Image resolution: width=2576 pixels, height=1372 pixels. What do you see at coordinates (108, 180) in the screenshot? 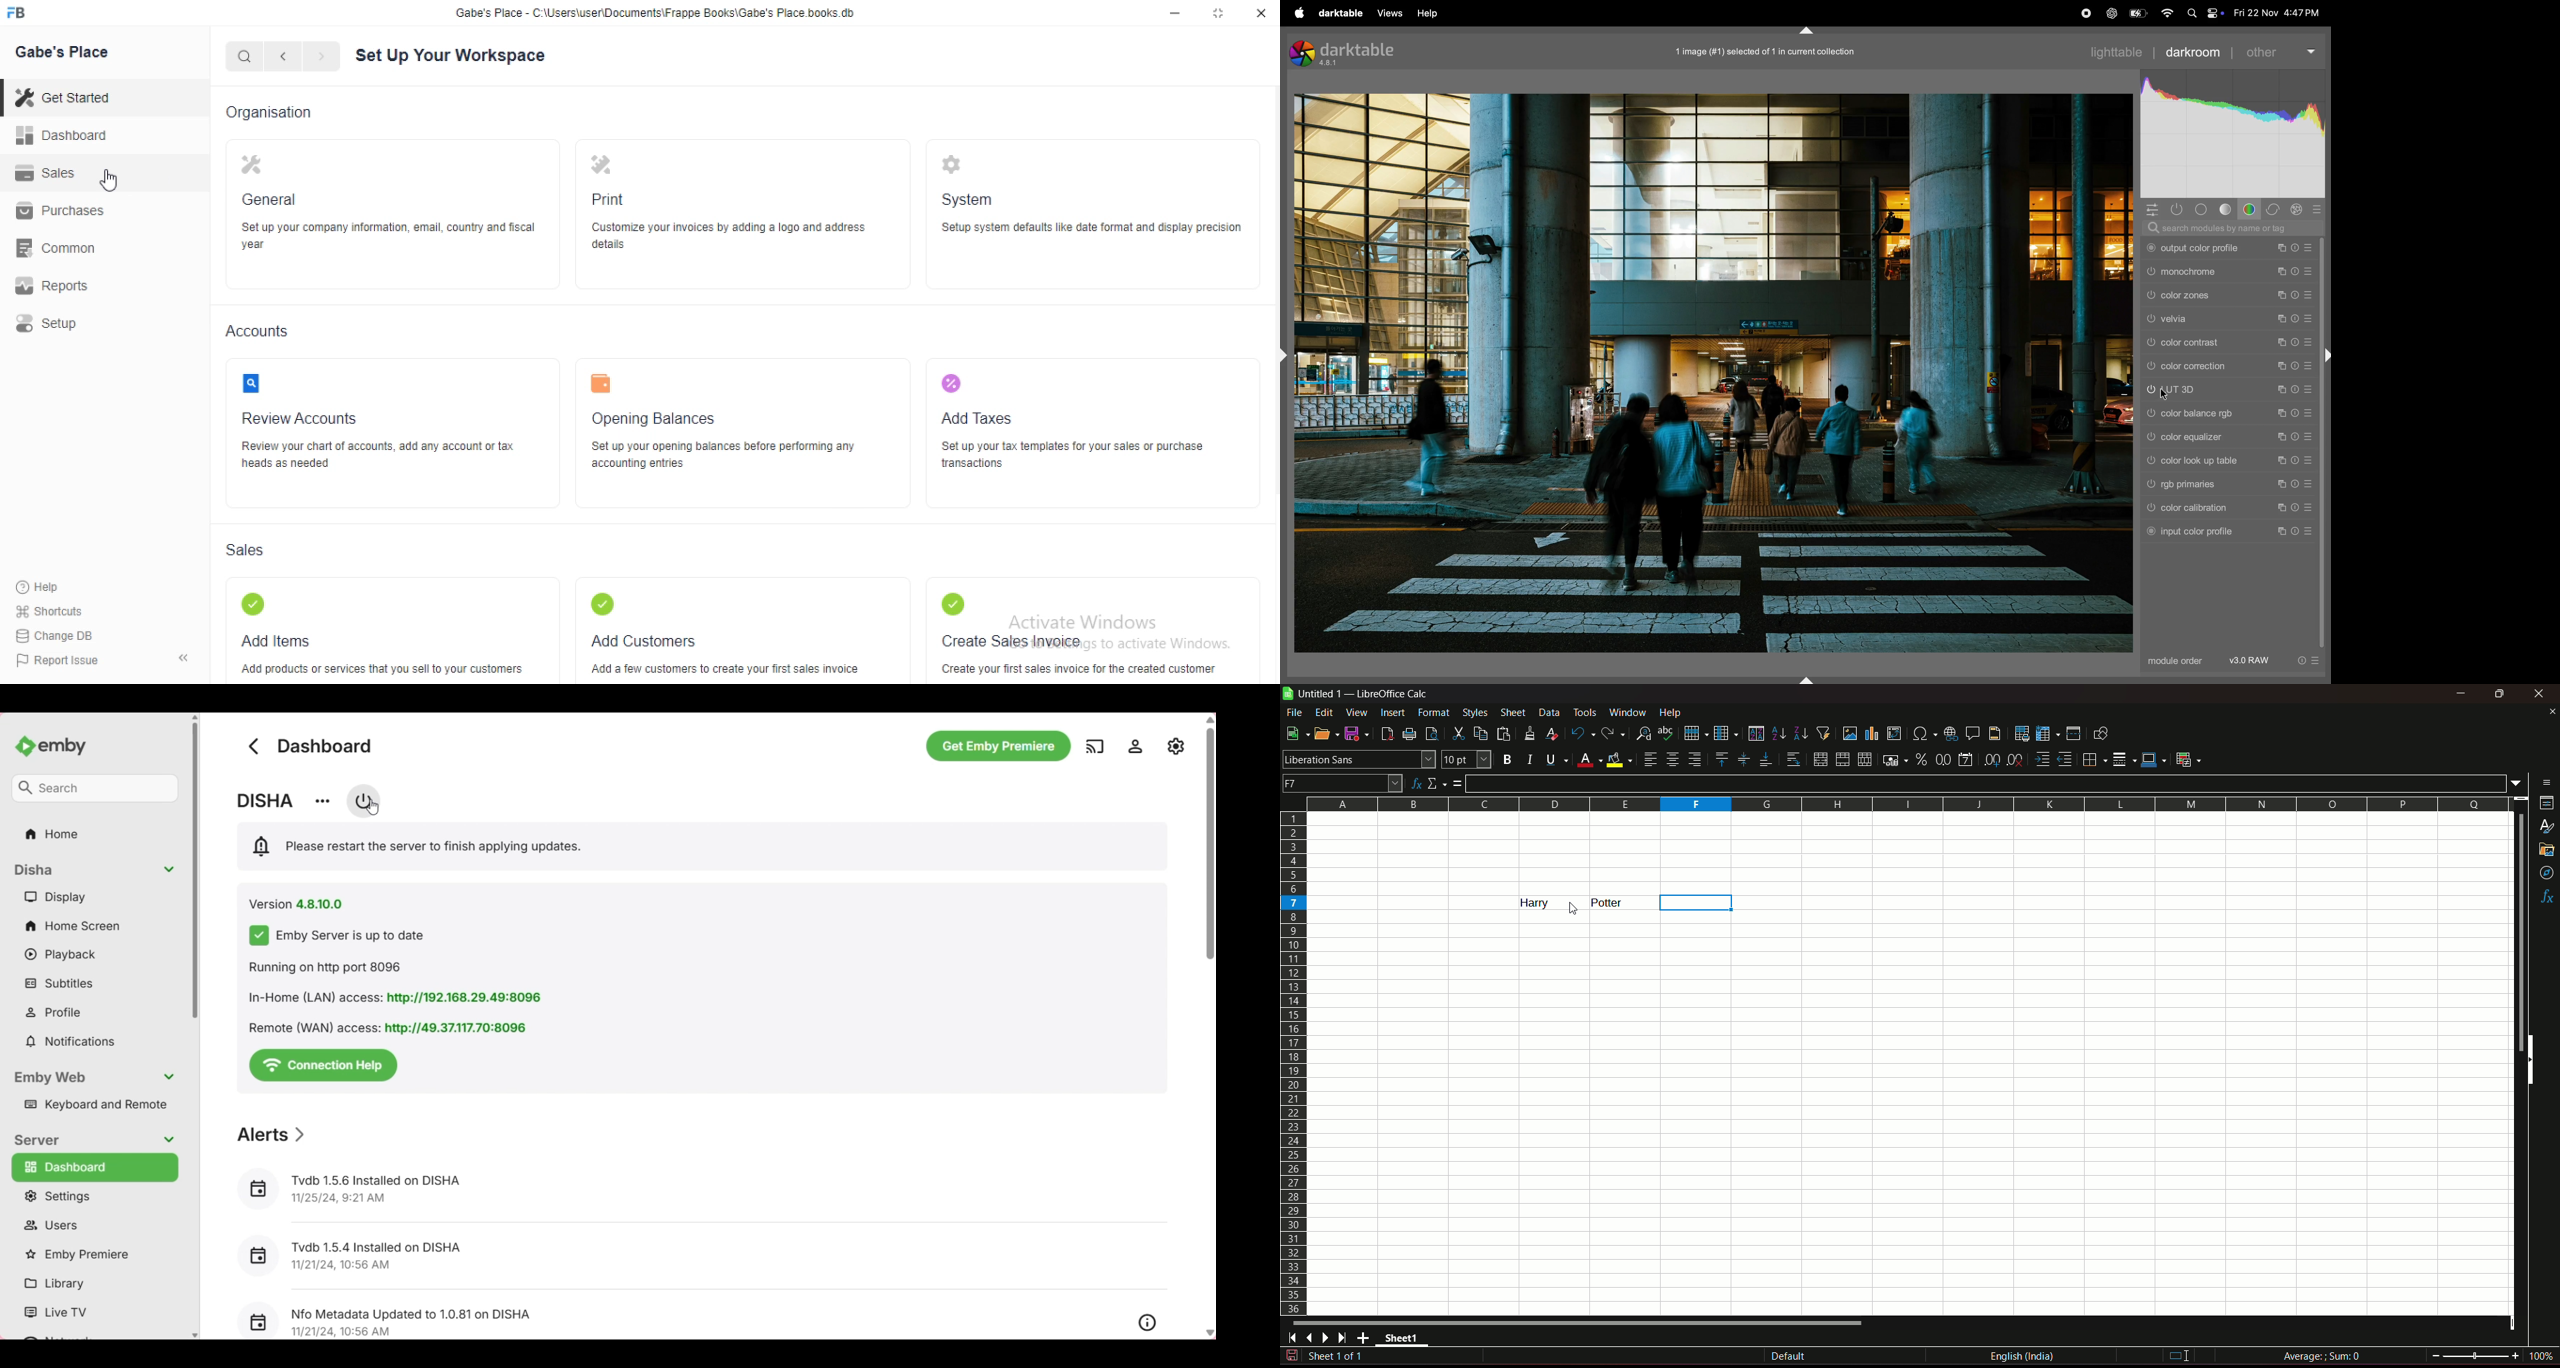
I see `cursor` at bounding box center [108, 180].